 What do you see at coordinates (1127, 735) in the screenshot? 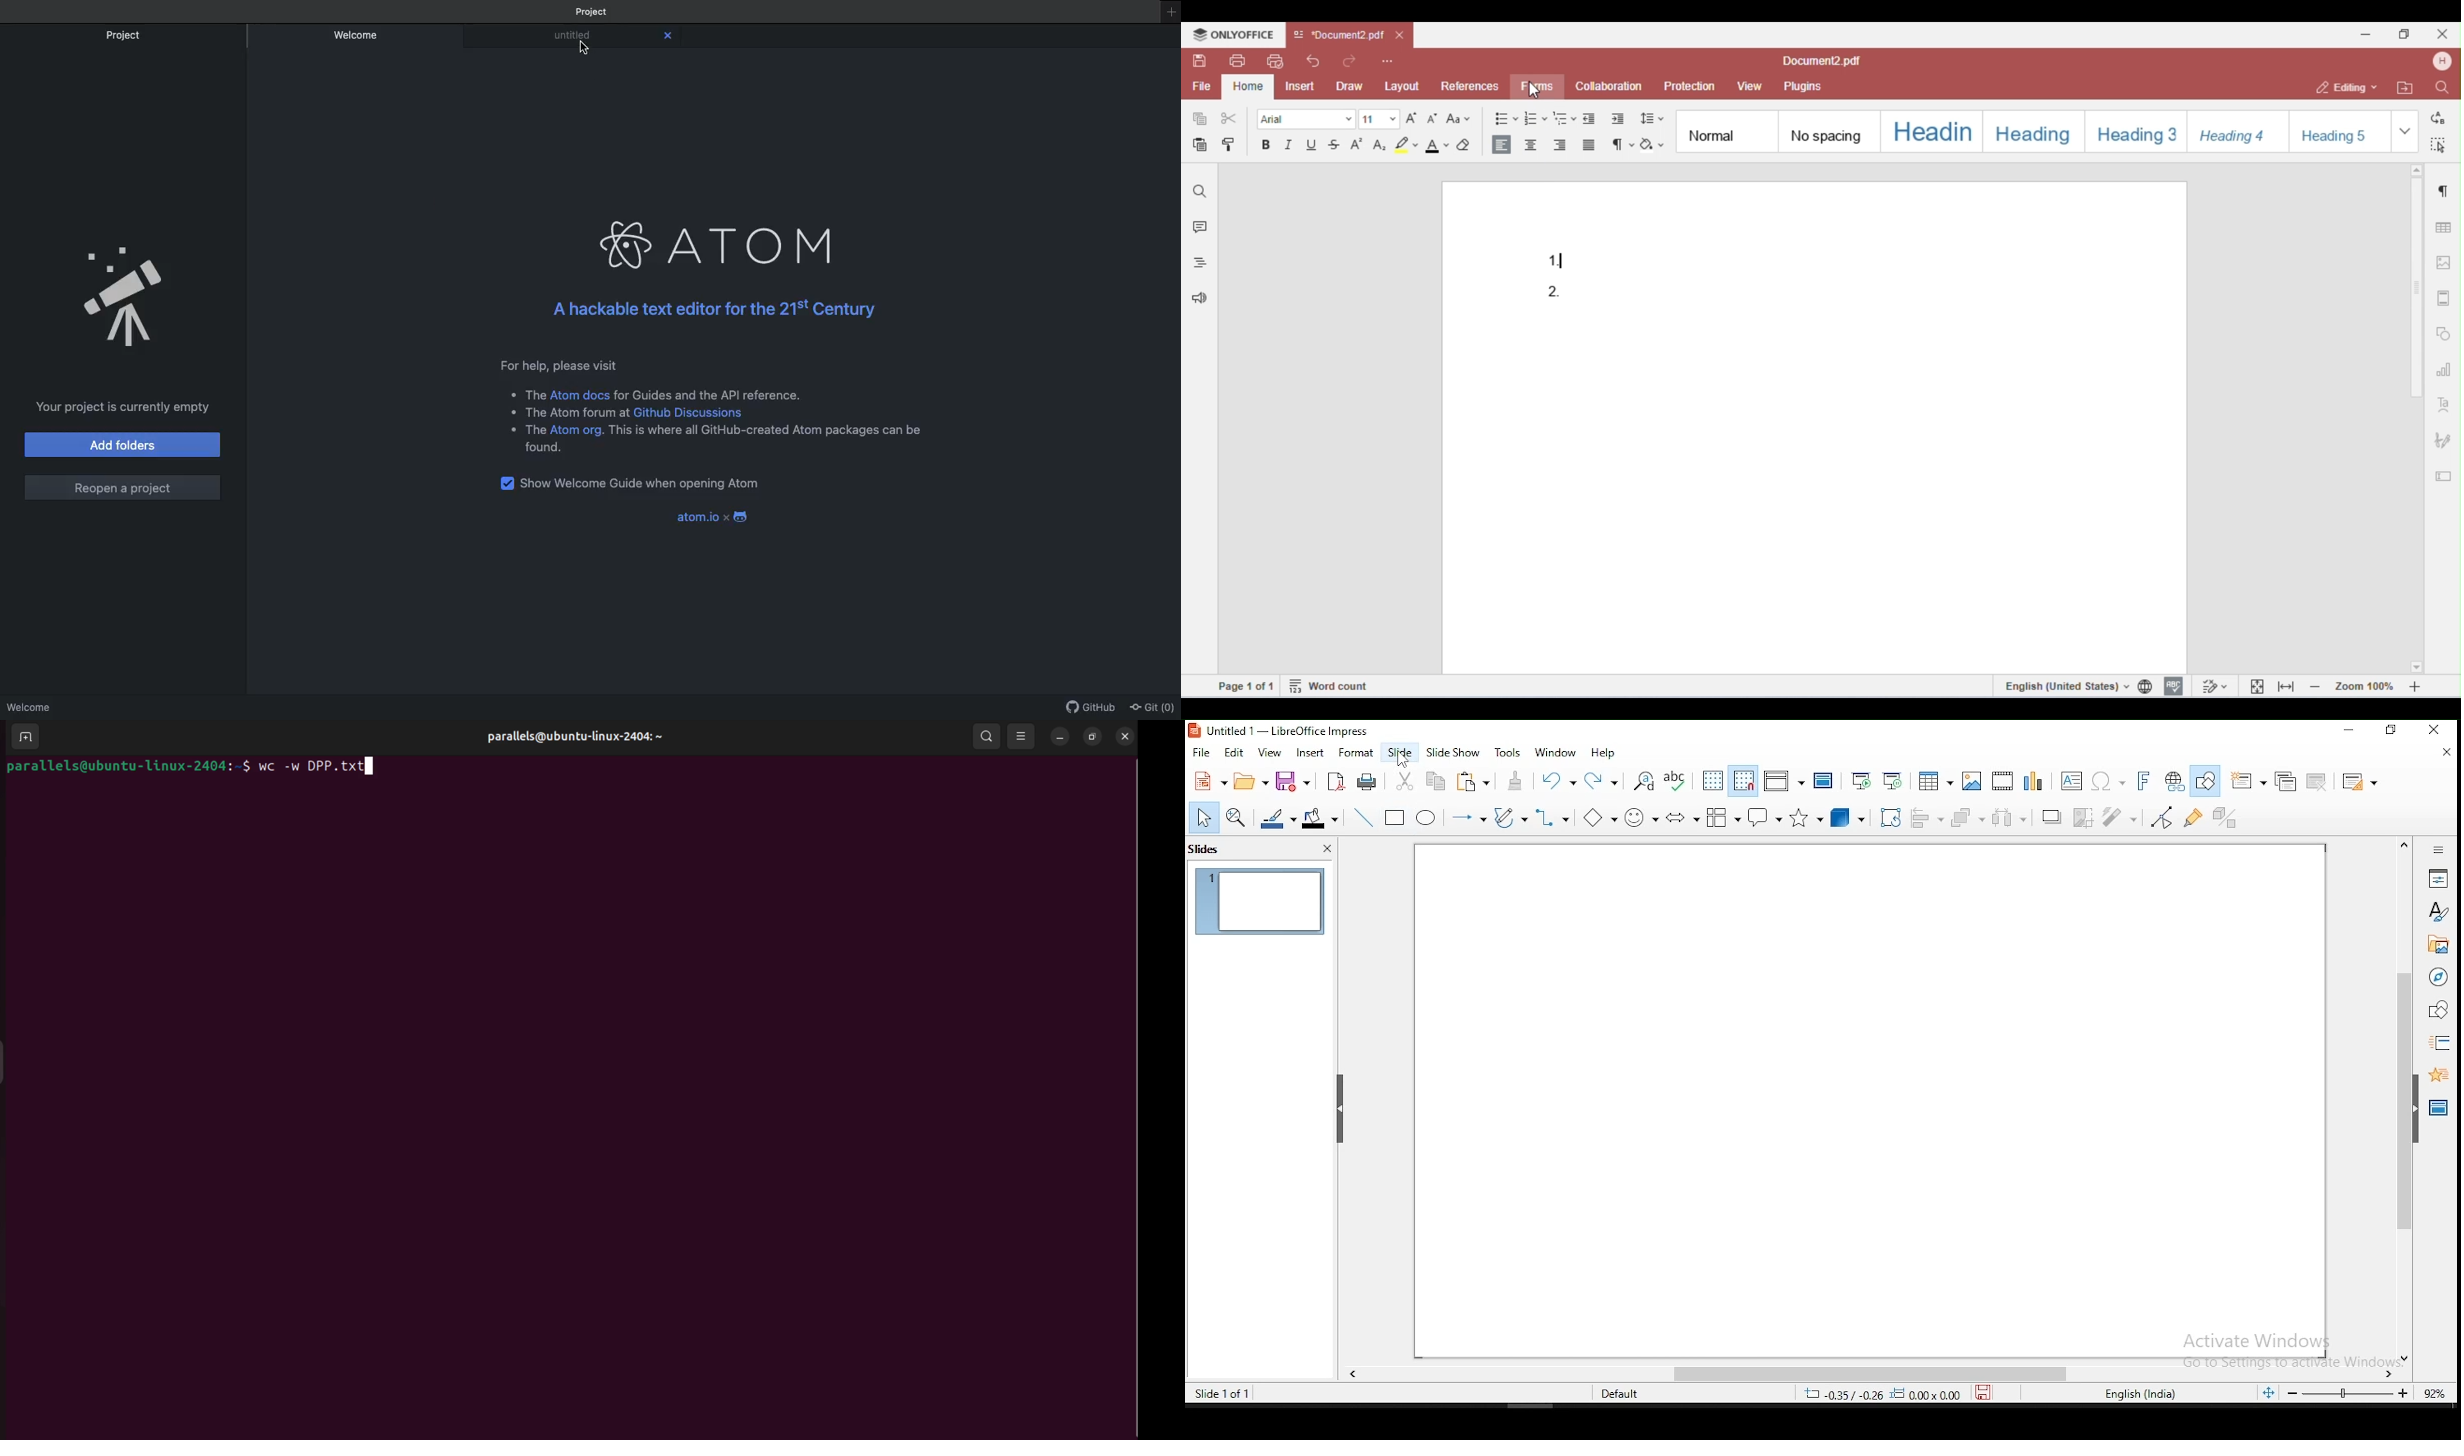
I see `close` at bounding box center [1127, 735].